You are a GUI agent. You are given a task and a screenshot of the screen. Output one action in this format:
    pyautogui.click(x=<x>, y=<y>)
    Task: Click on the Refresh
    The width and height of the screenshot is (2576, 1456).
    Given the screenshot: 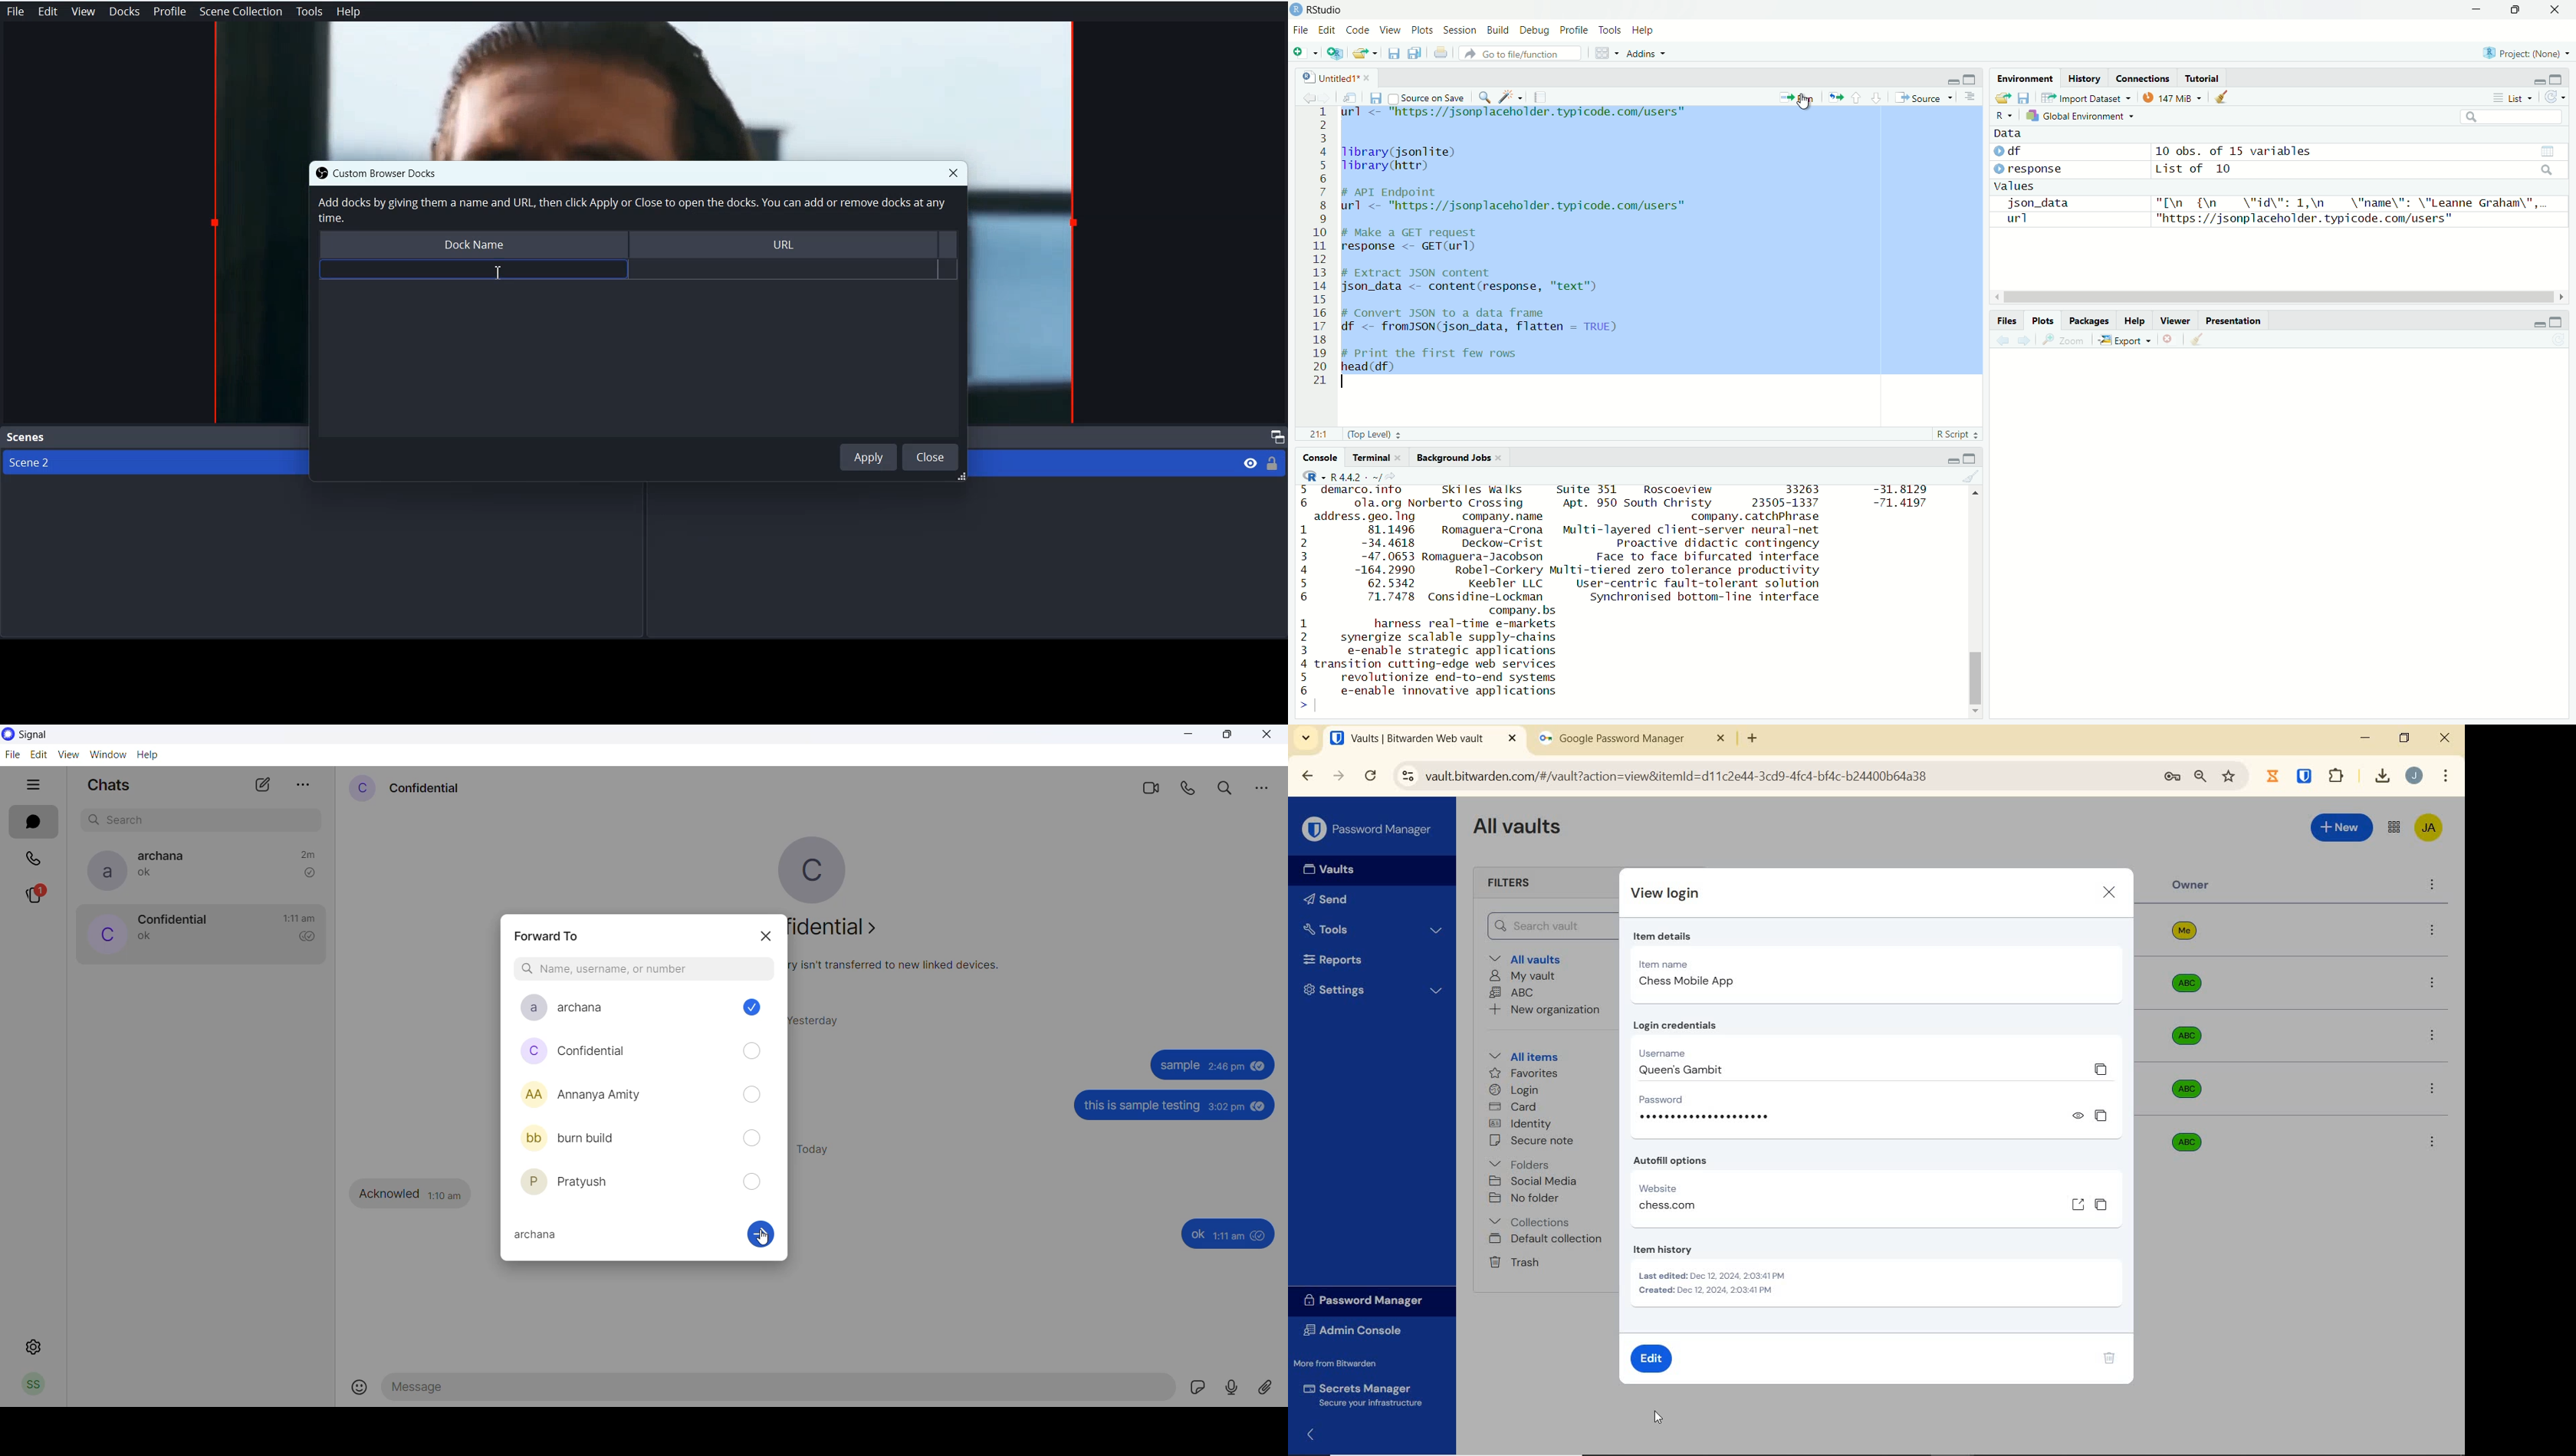 What is the action you would take?
    pyautogui.click(x=2560, y=341)
    